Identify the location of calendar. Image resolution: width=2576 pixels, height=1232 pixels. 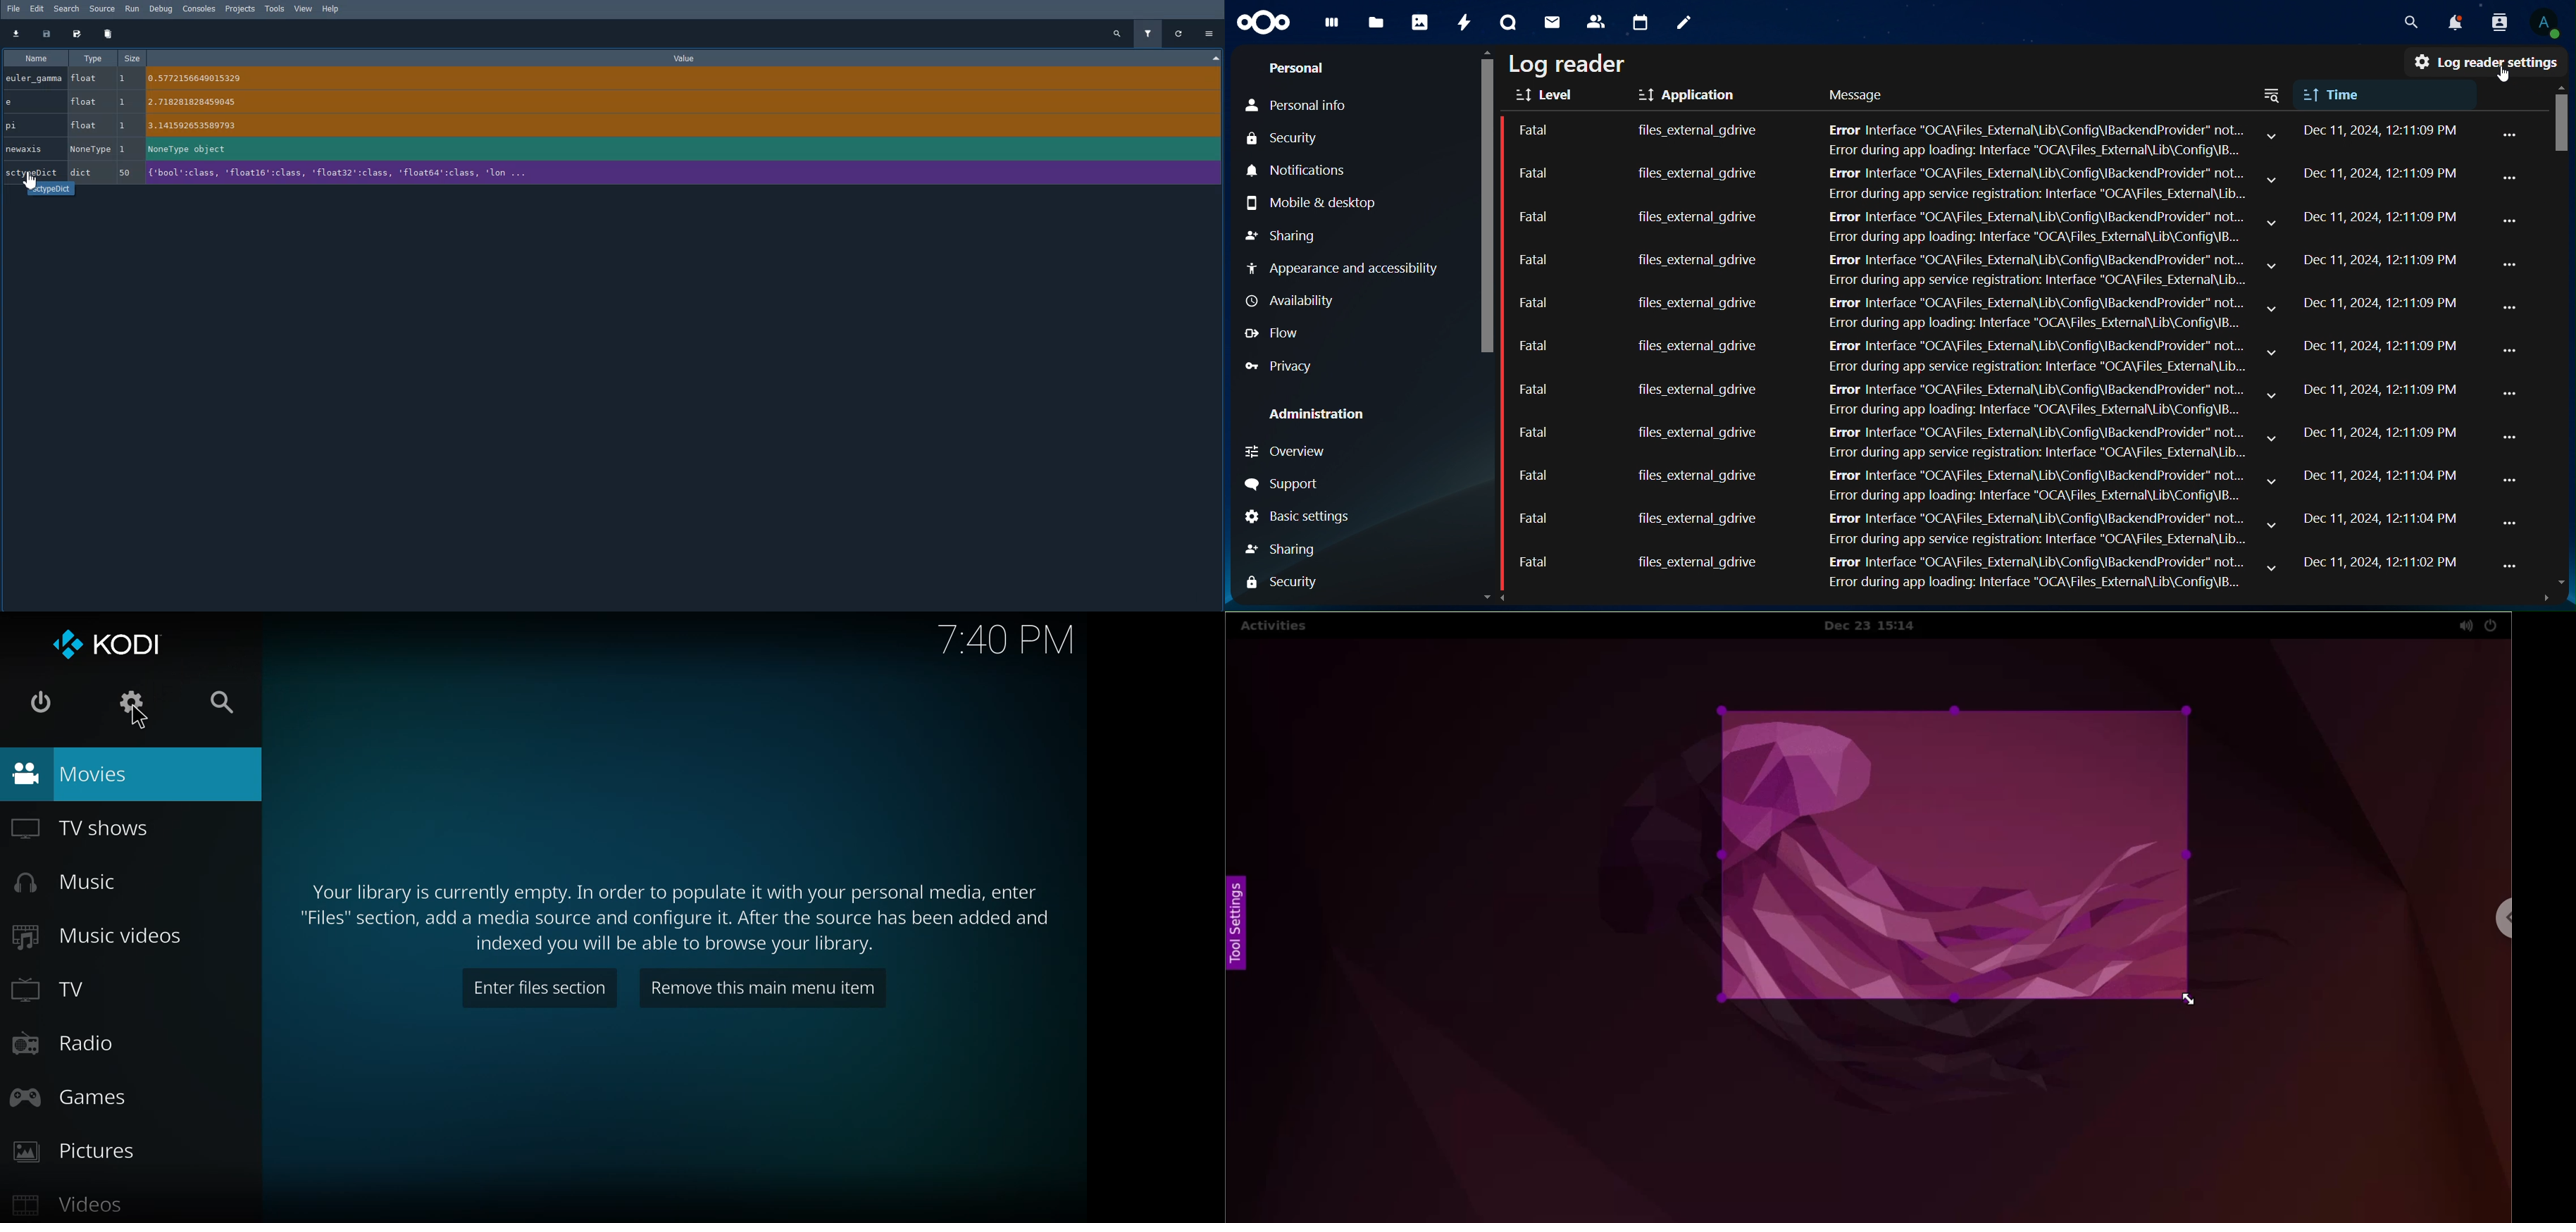
(1640, 20).